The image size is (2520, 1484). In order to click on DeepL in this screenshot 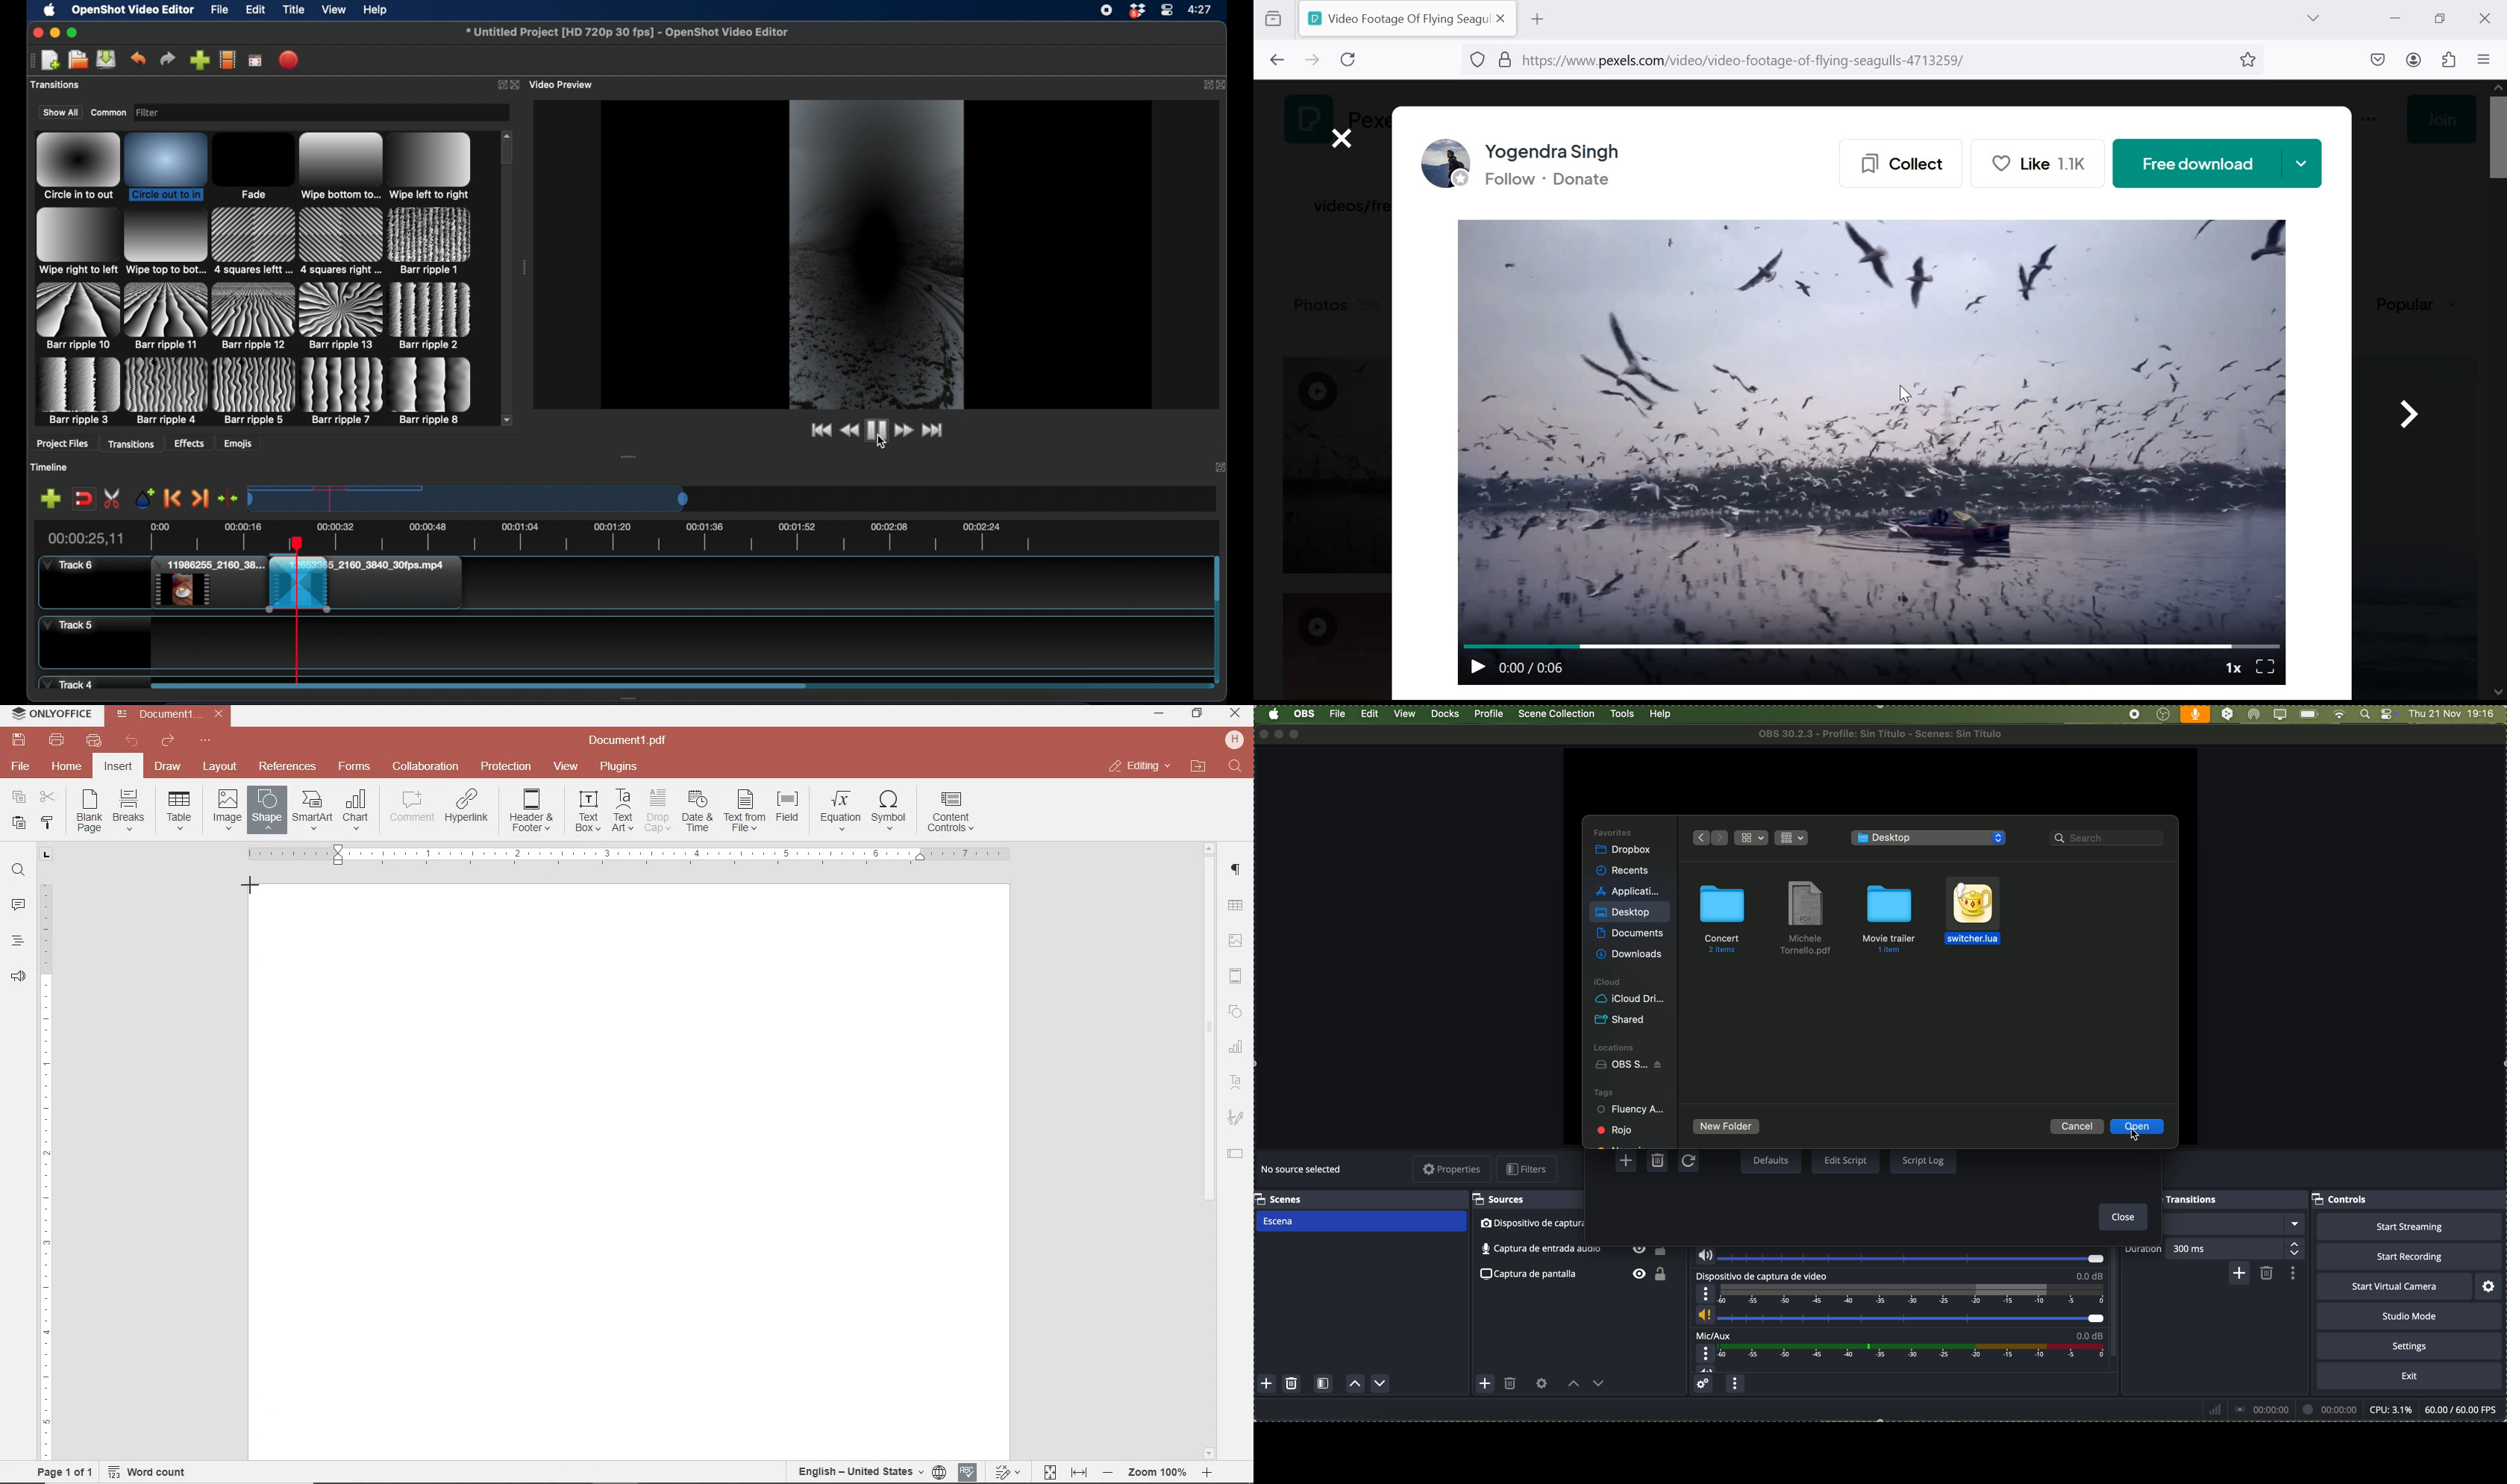, I will do `click(2228, 715)`.